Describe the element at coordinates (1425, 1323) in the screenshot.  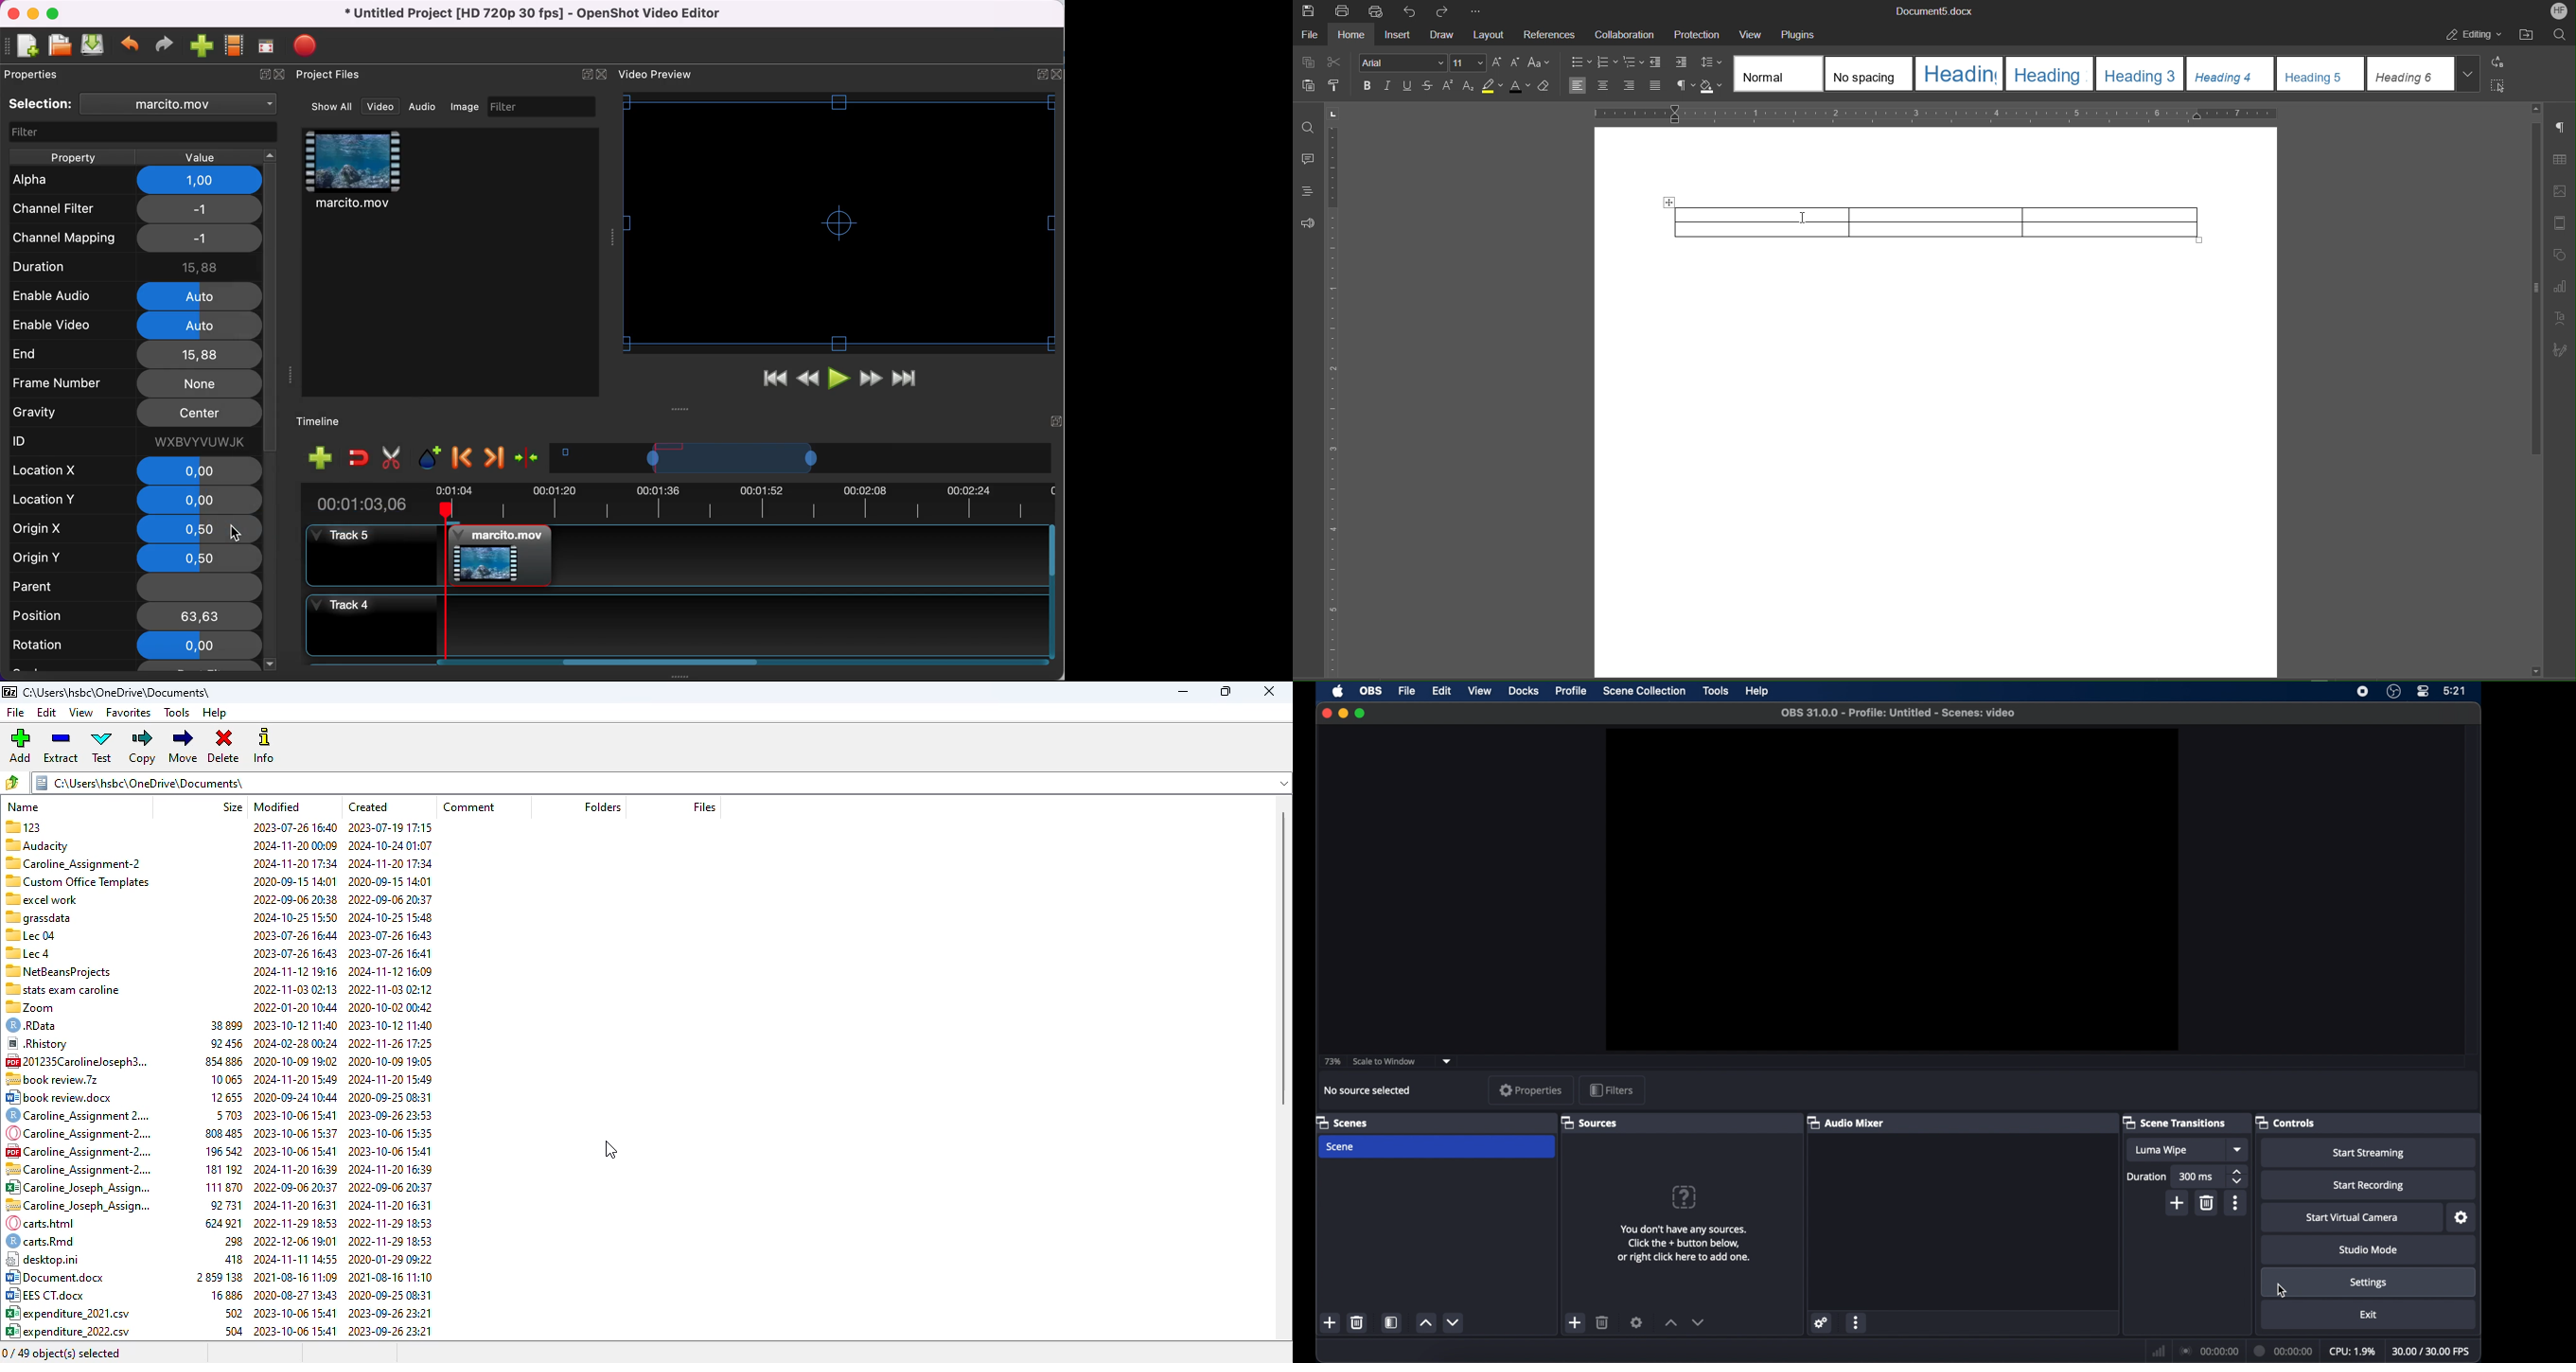
I see `increment` at that location.